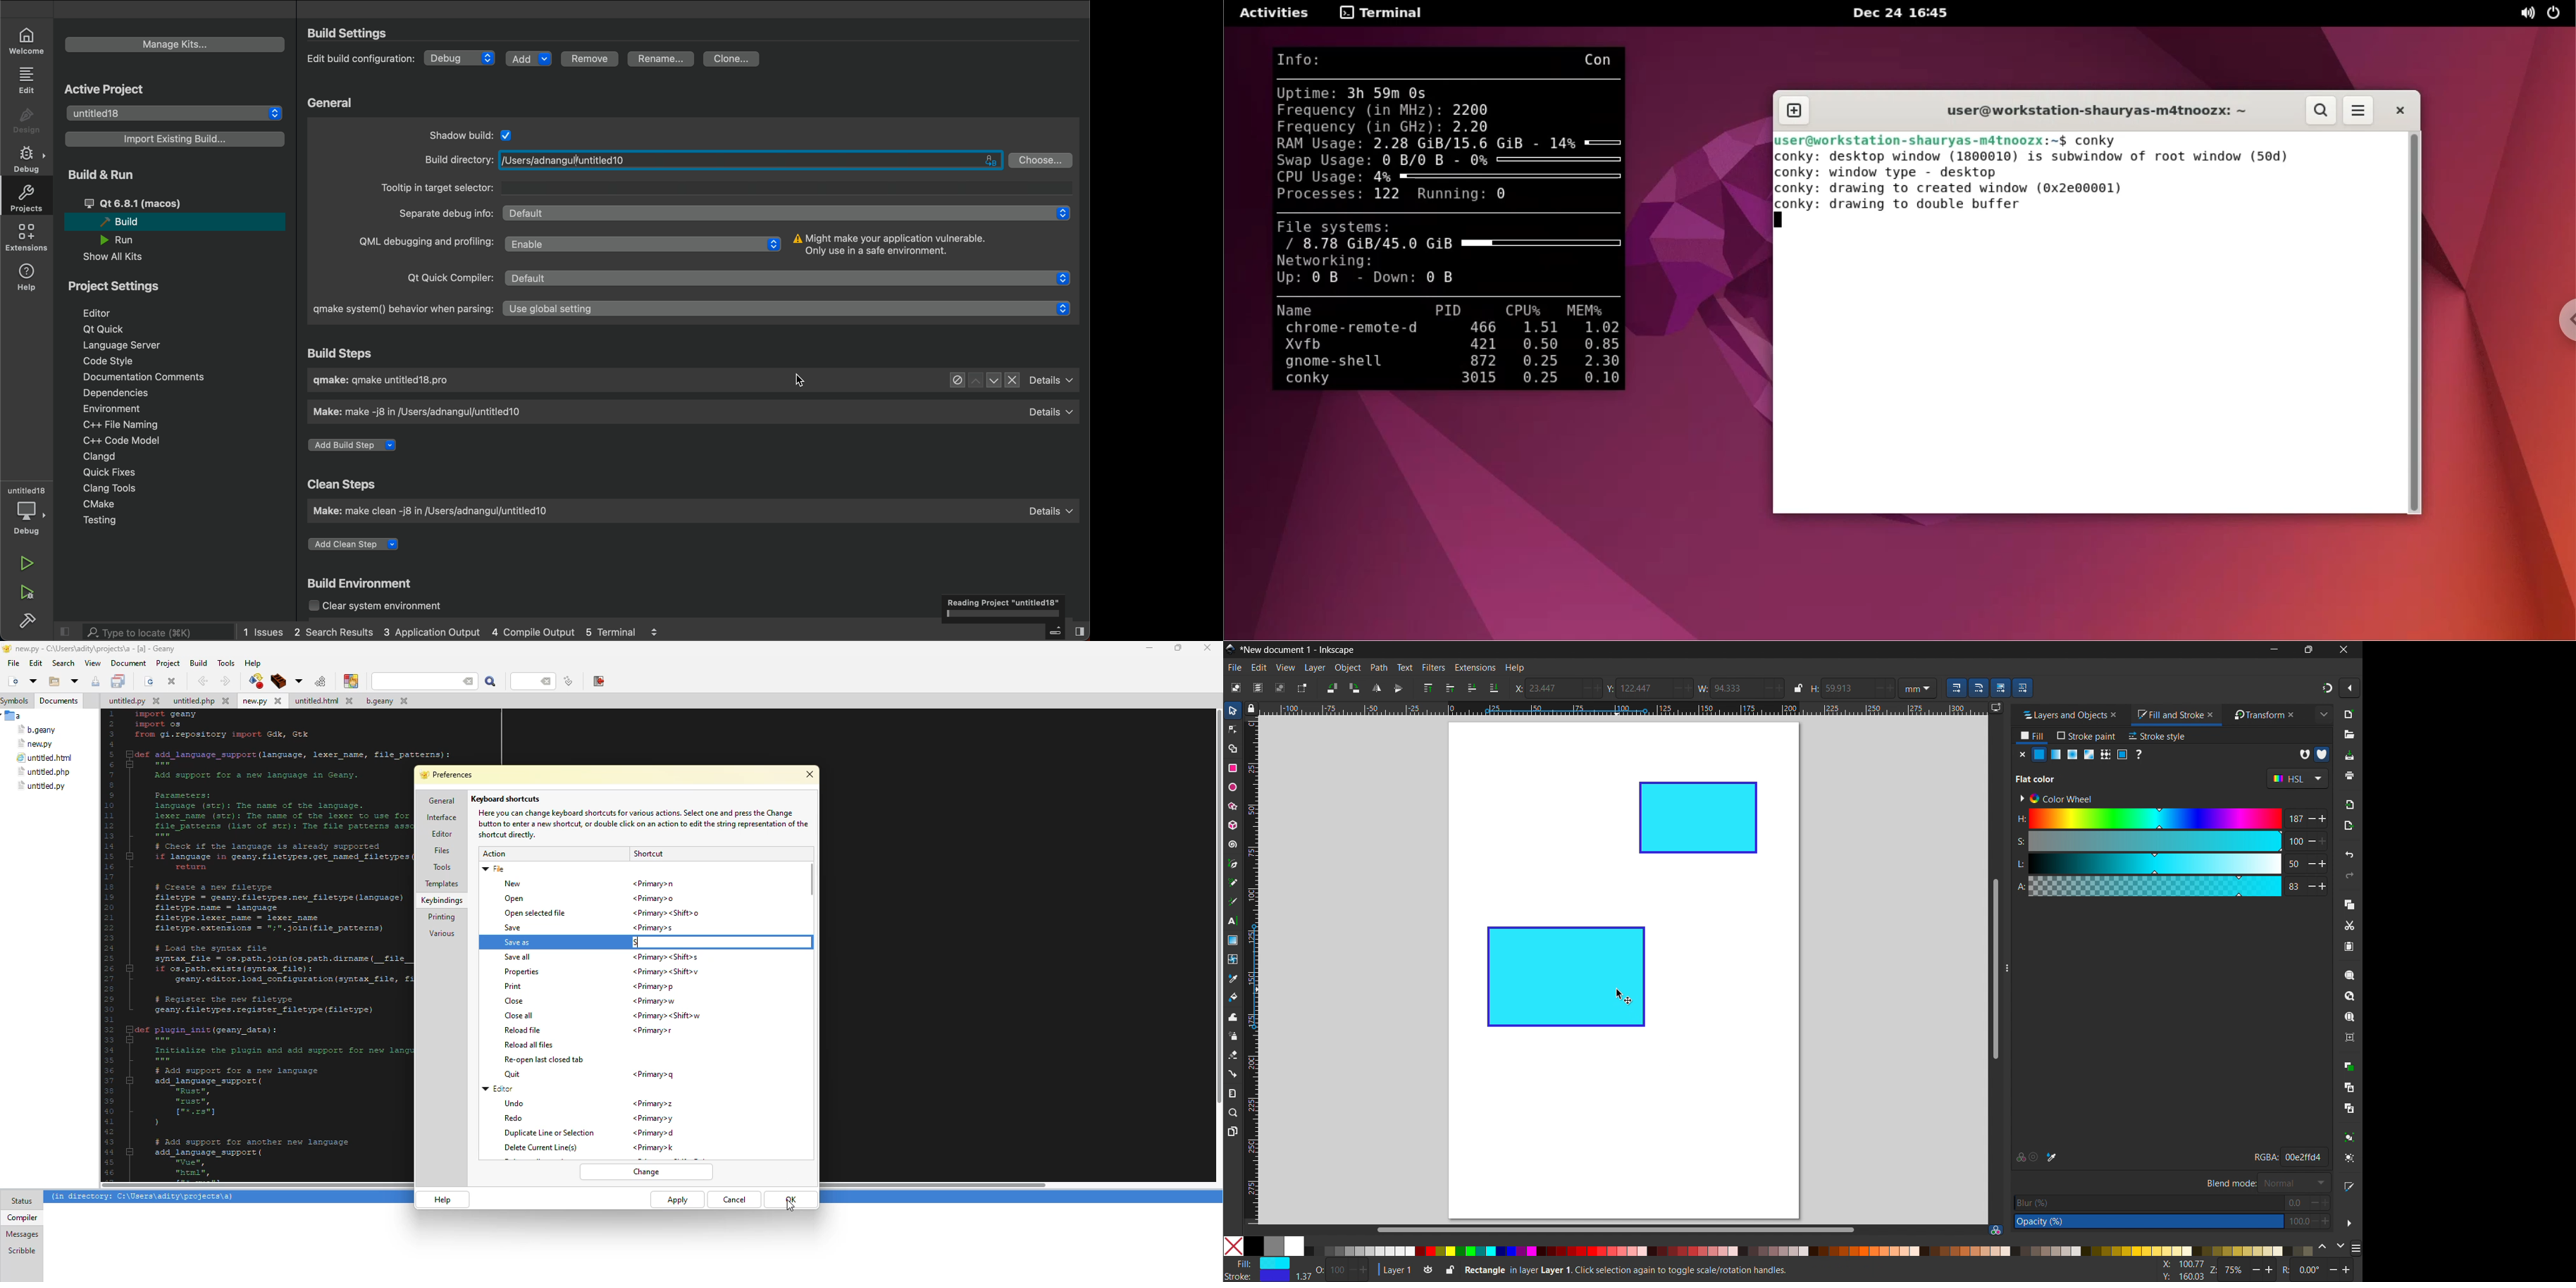  What do you see at coordinates (1259, 1263) in the screenshot?
I see `Fill` at bounding box center [1259, 1263].